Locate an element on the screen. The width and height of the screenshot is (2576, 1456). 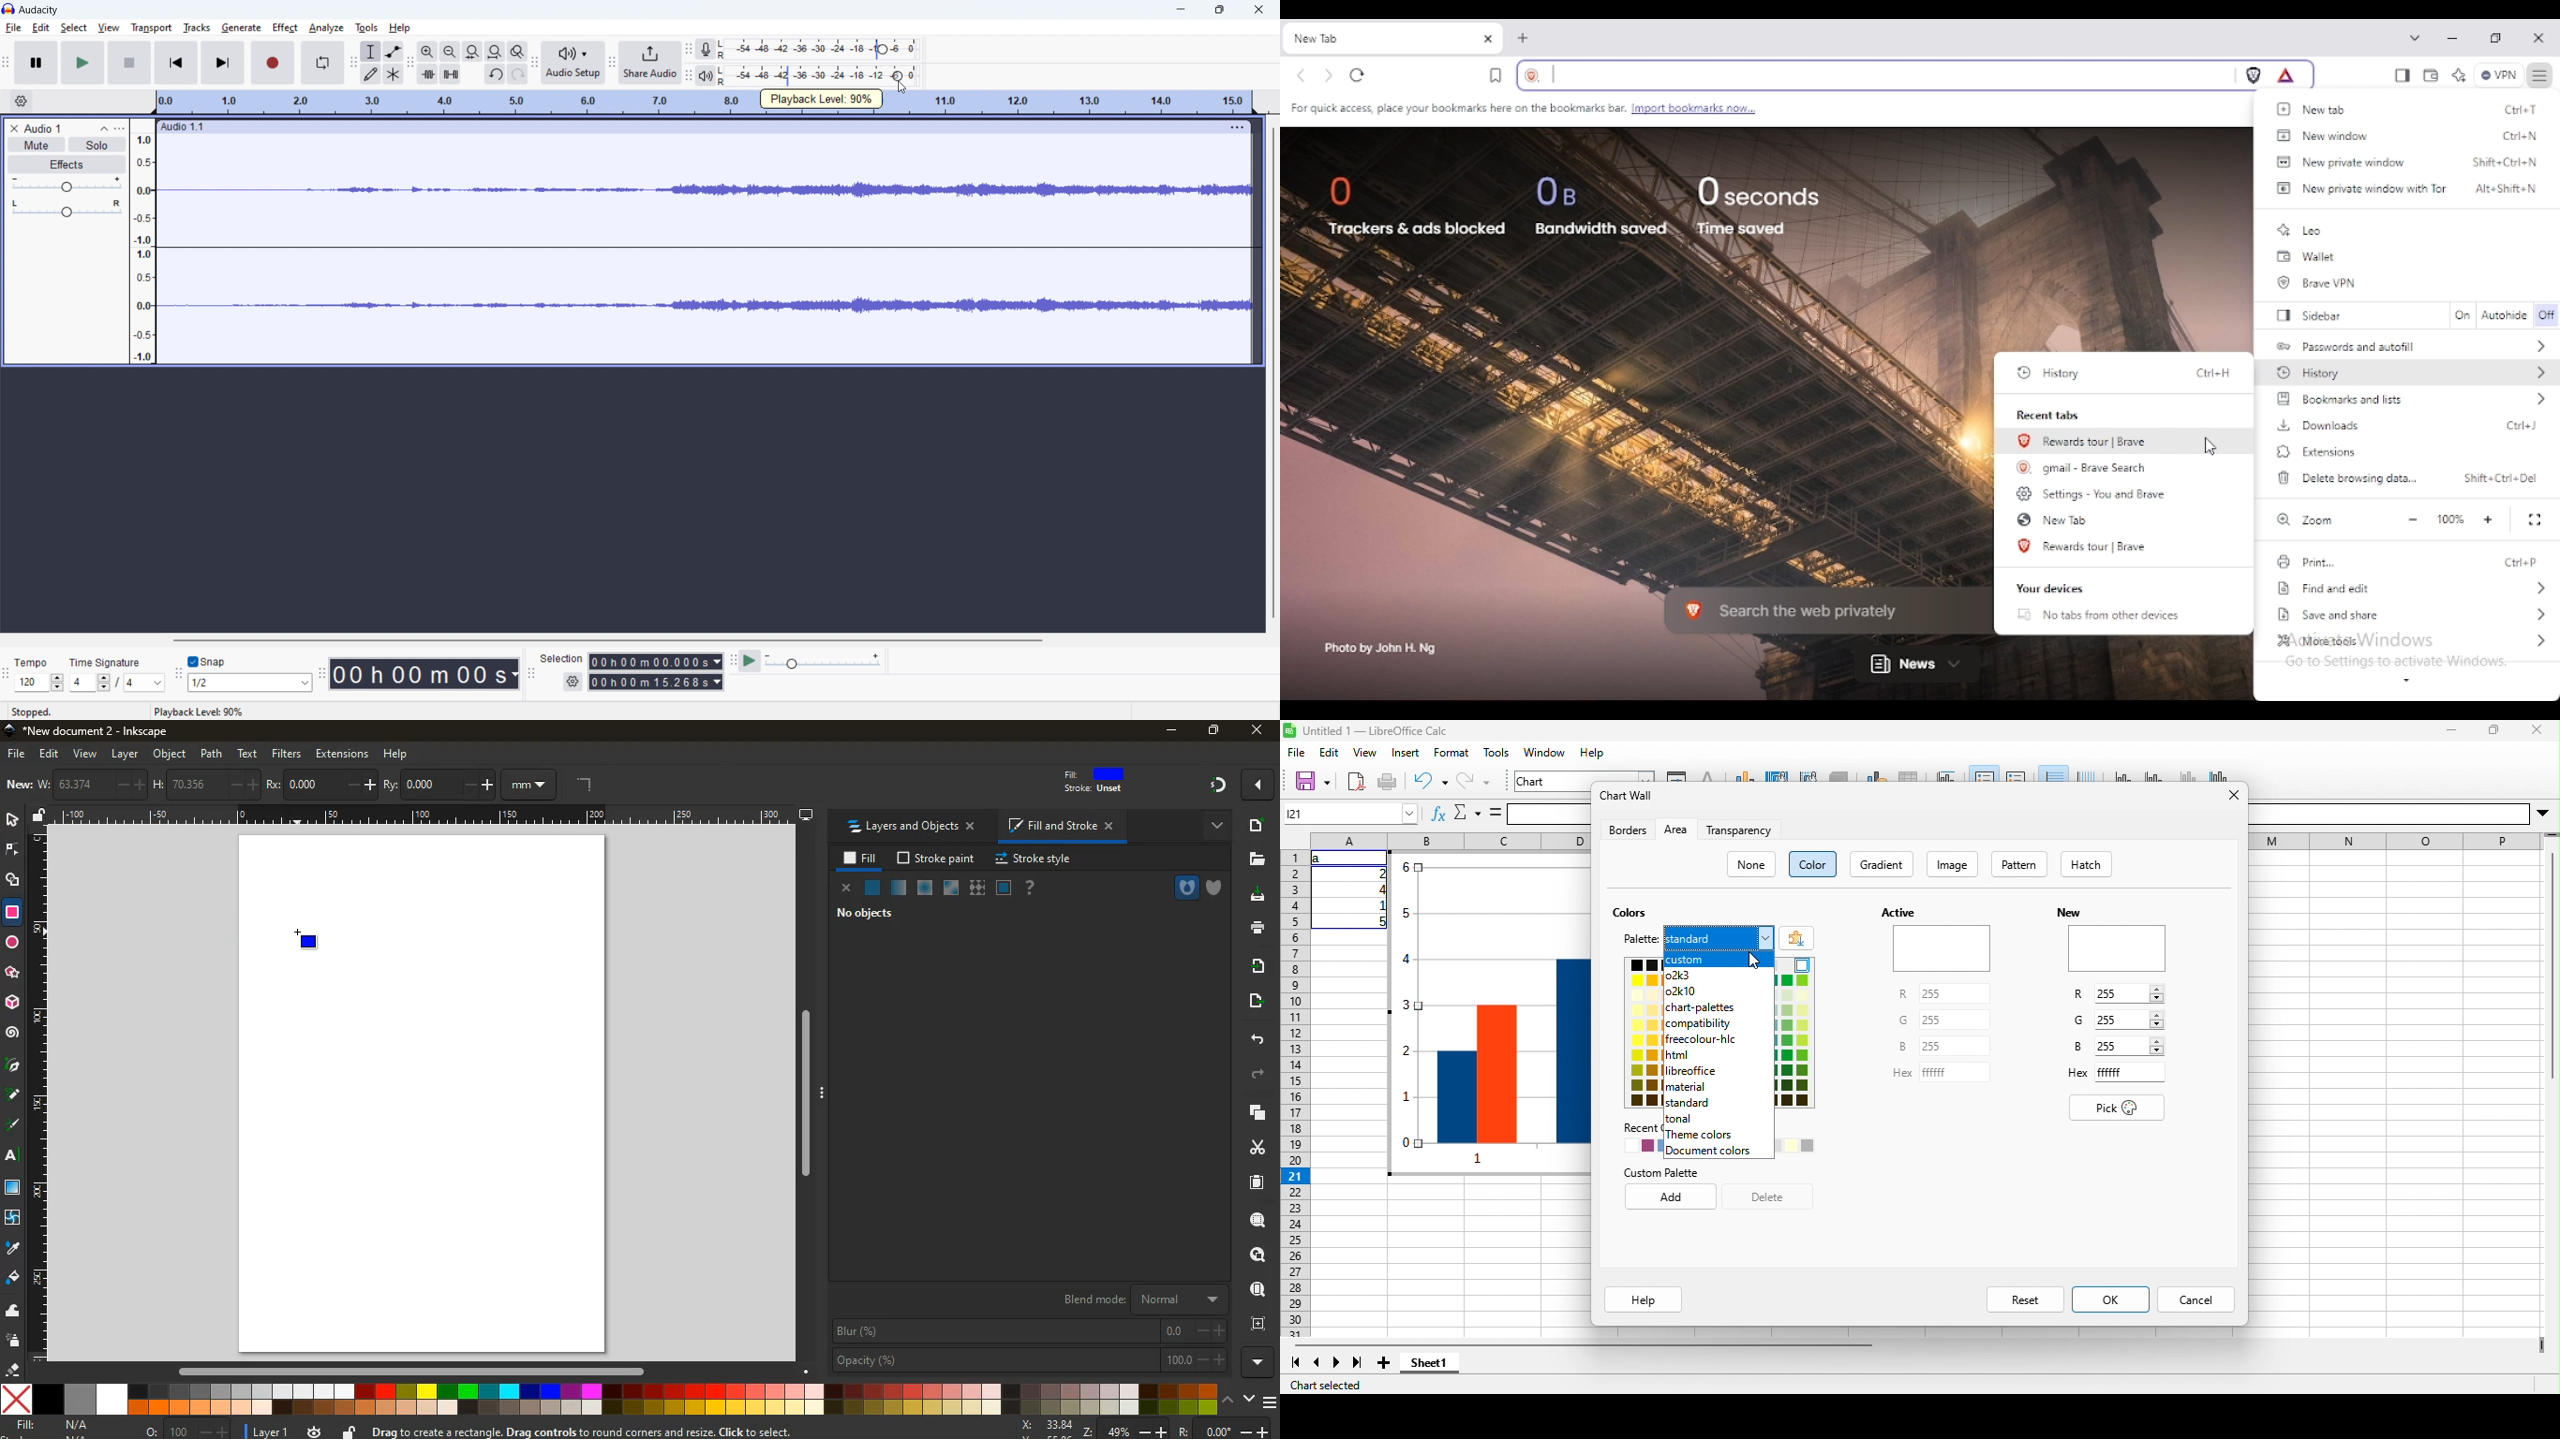
Cell name box is located at coordinates (1351, 814).